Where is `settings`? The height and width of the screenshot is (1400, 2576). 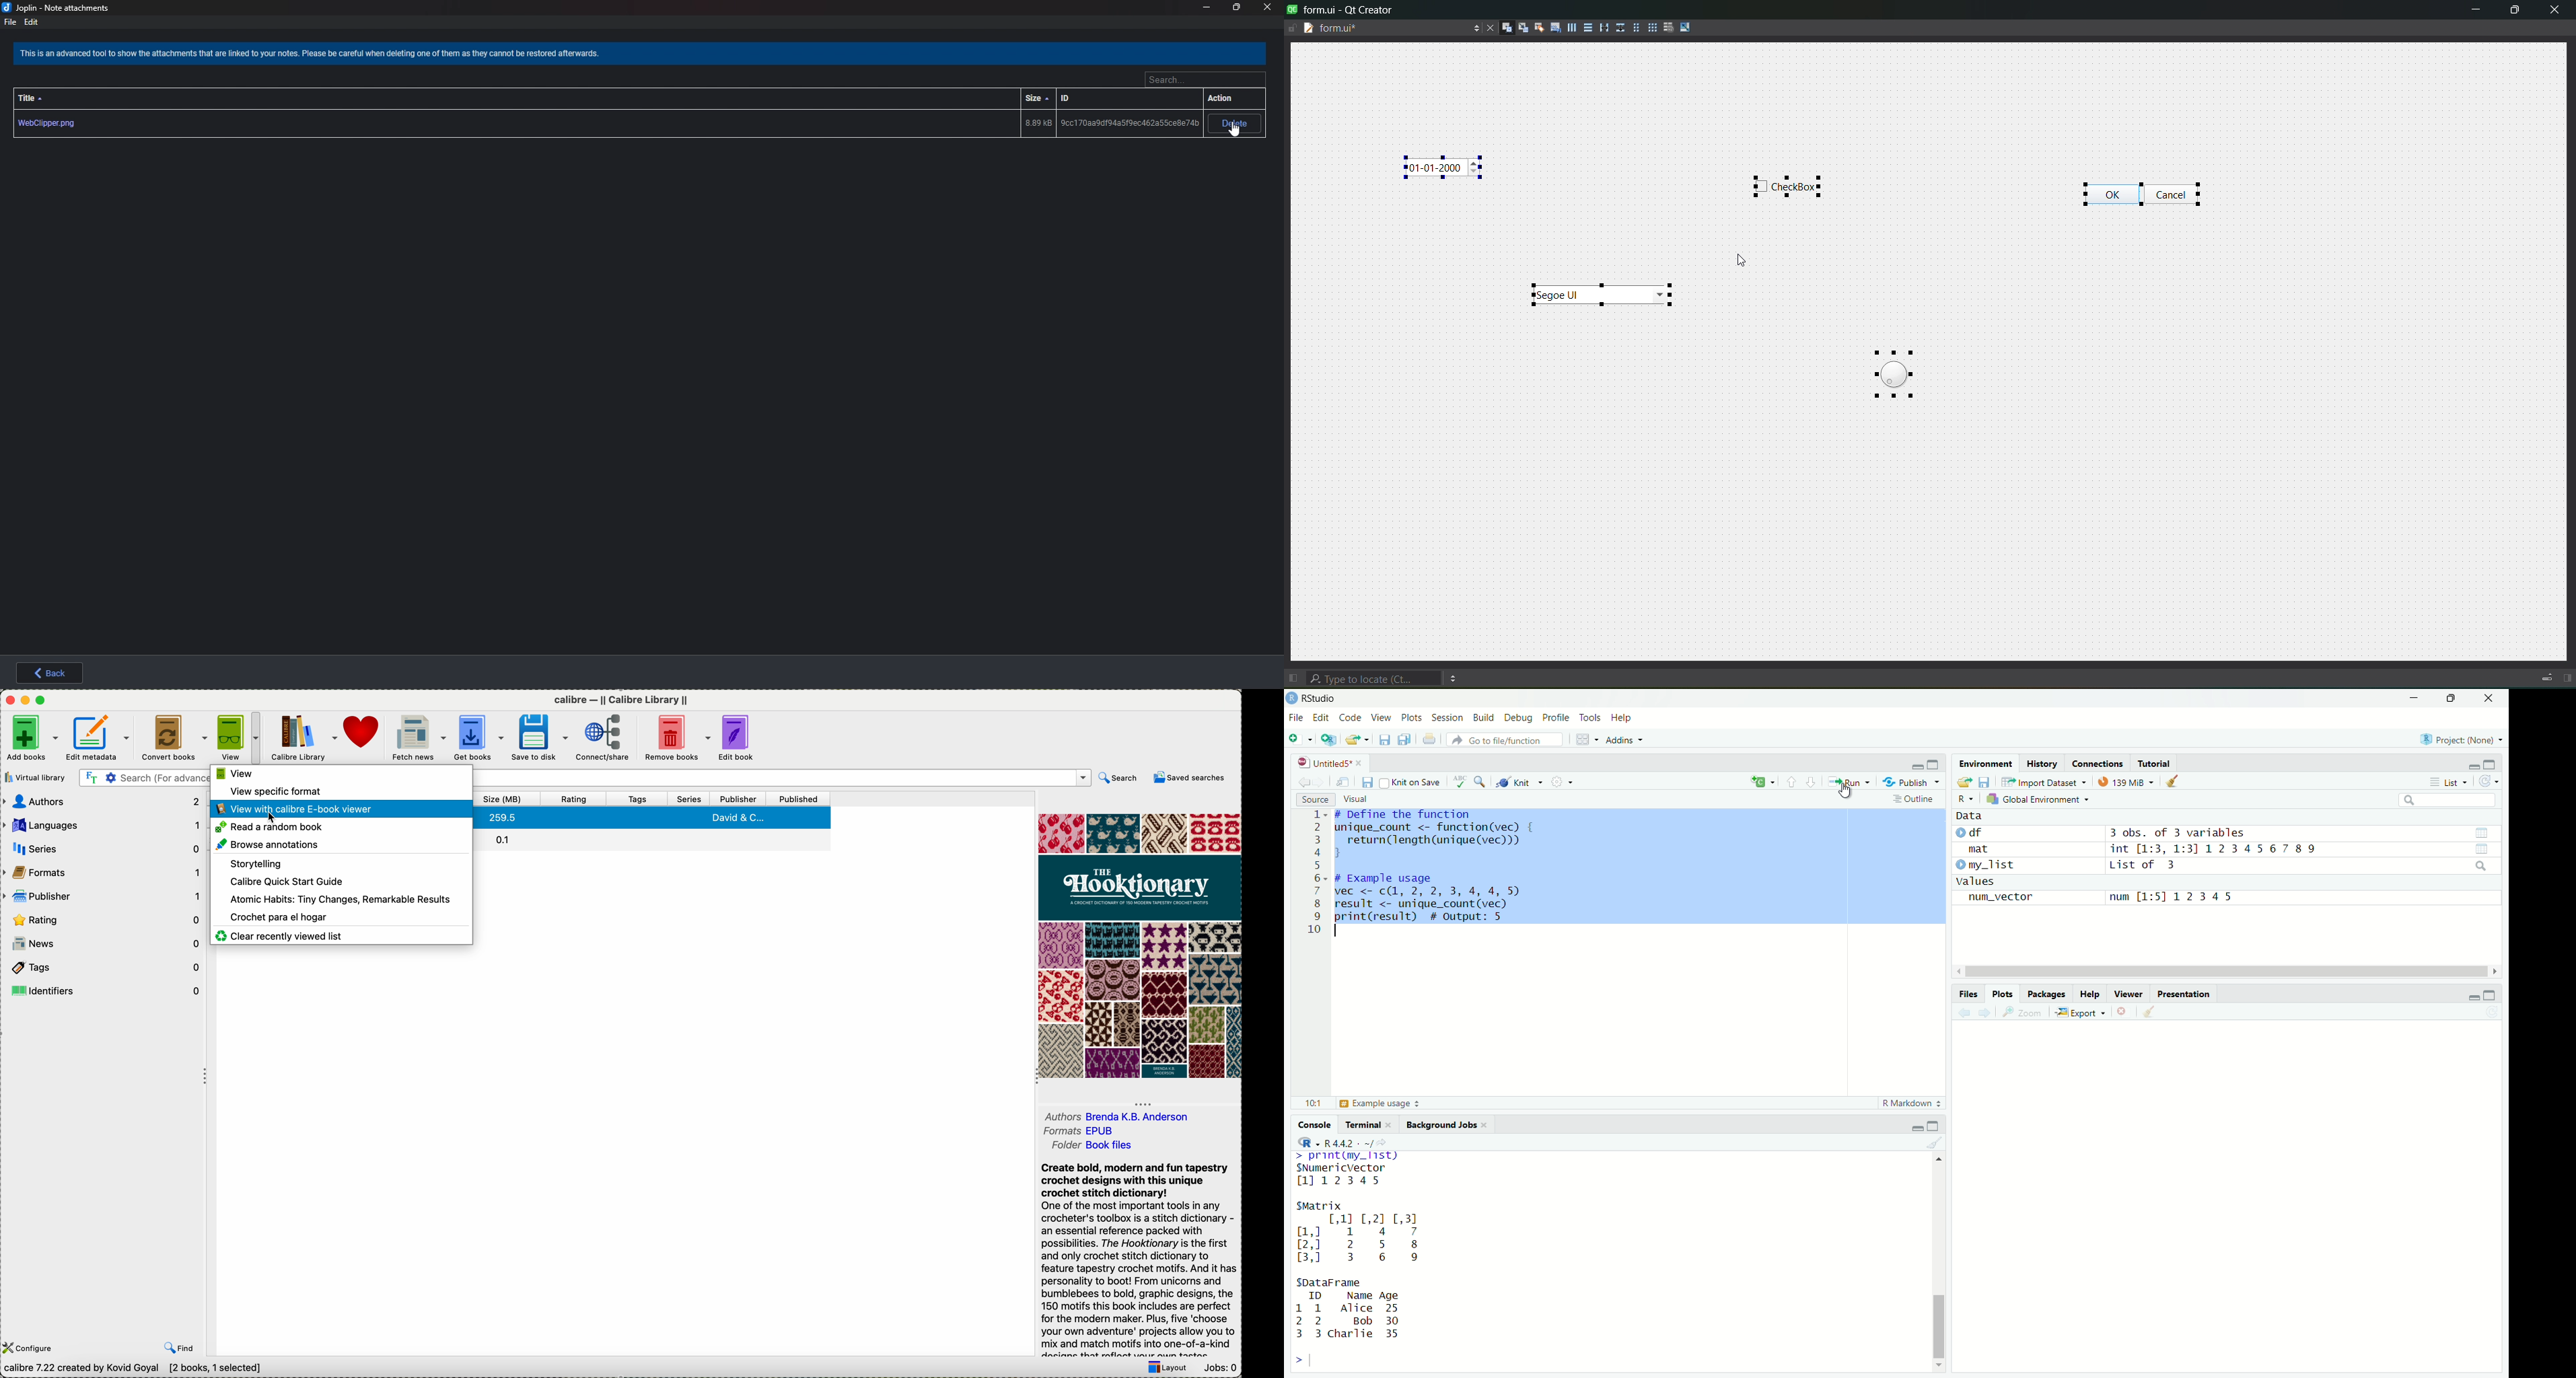
settings is located at coordinates (1560, 782).